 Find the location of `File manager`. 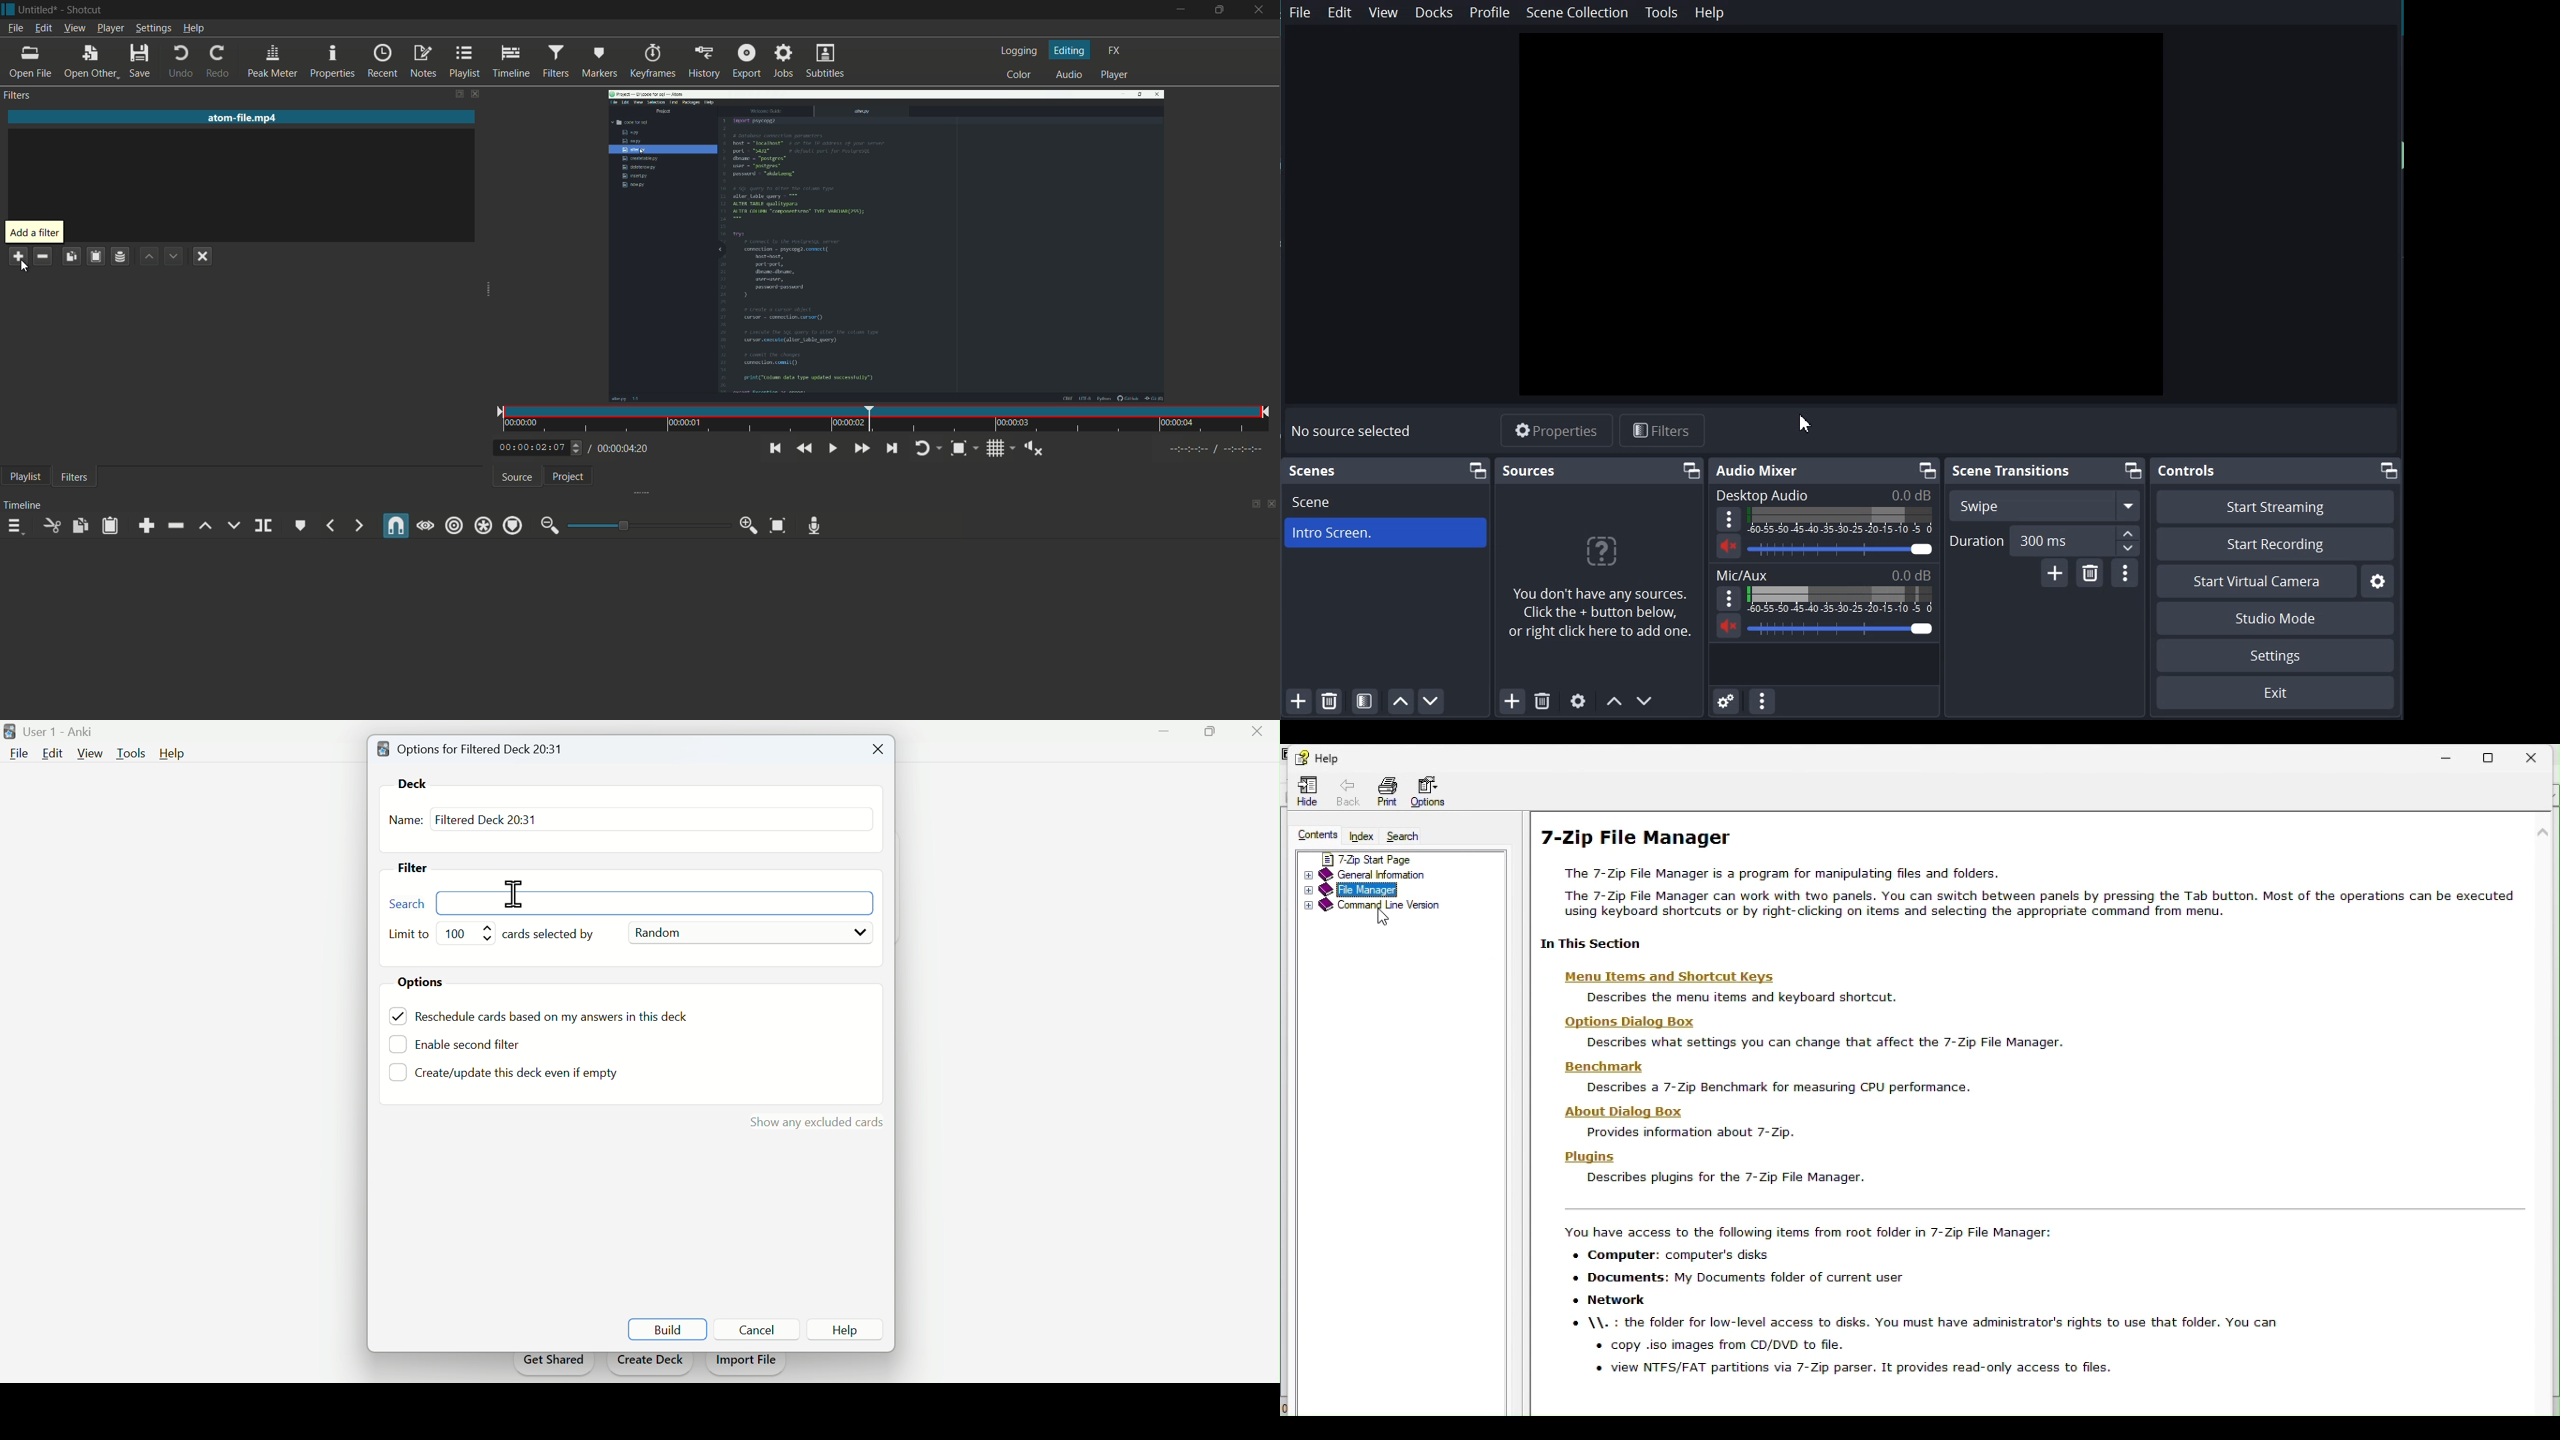

File manager is located at coordinates (1380, 890).